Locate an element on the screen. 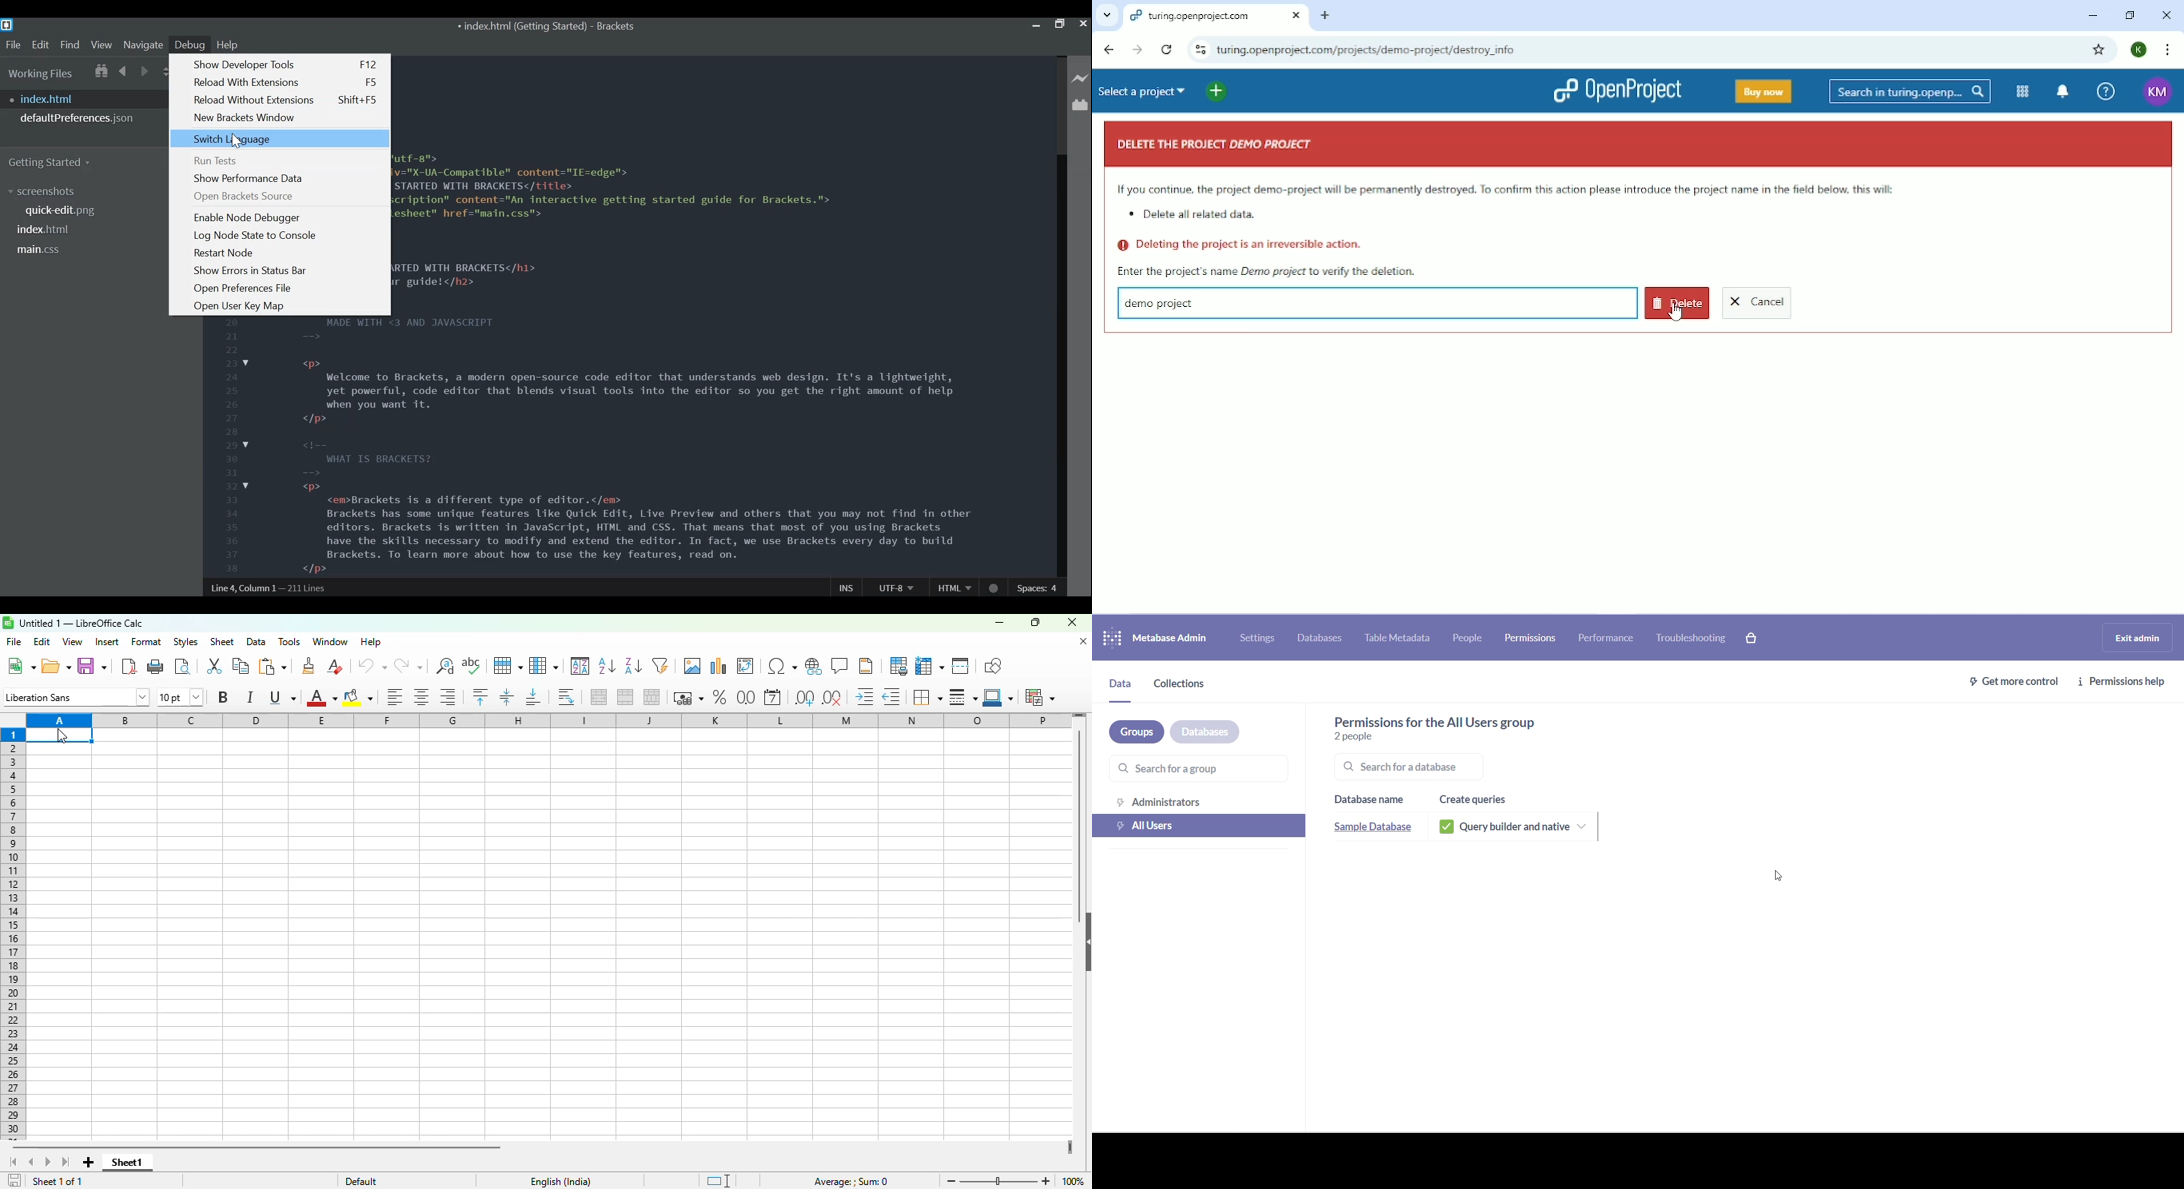  title is located at coordinates (82, 623).